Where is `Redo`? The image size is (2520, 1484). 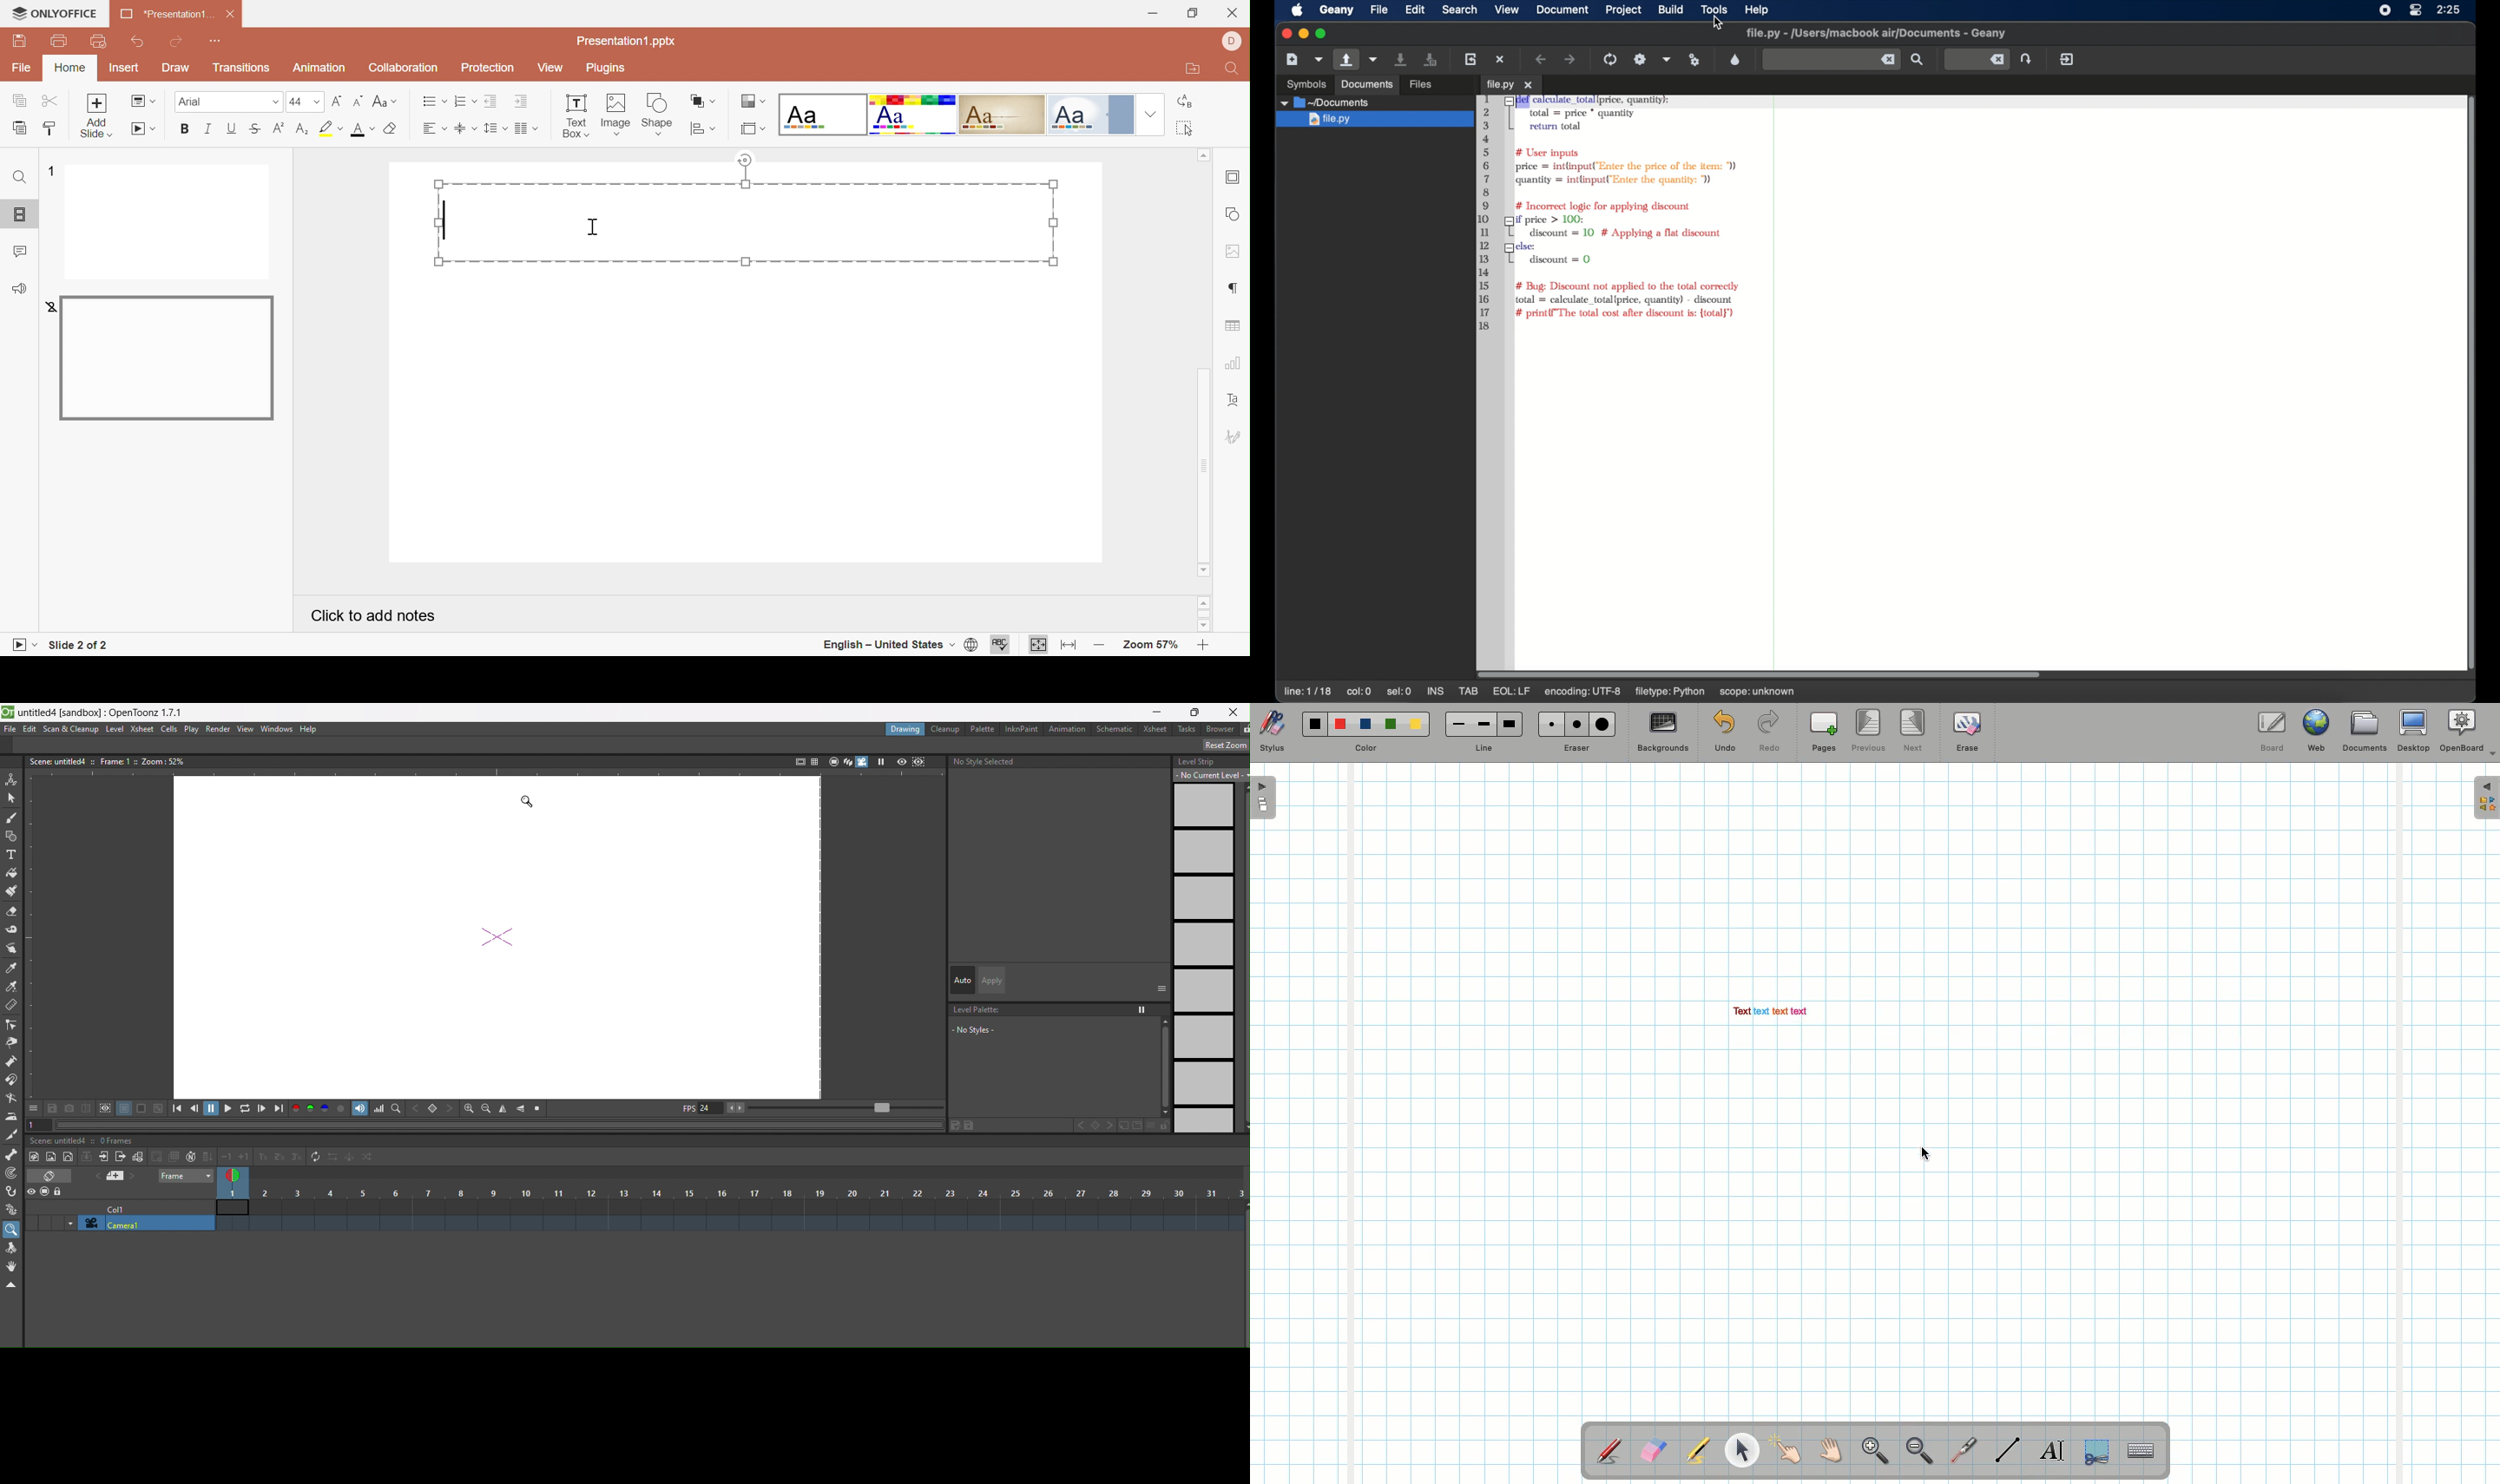
Redo is located at coordinates (178, 41).